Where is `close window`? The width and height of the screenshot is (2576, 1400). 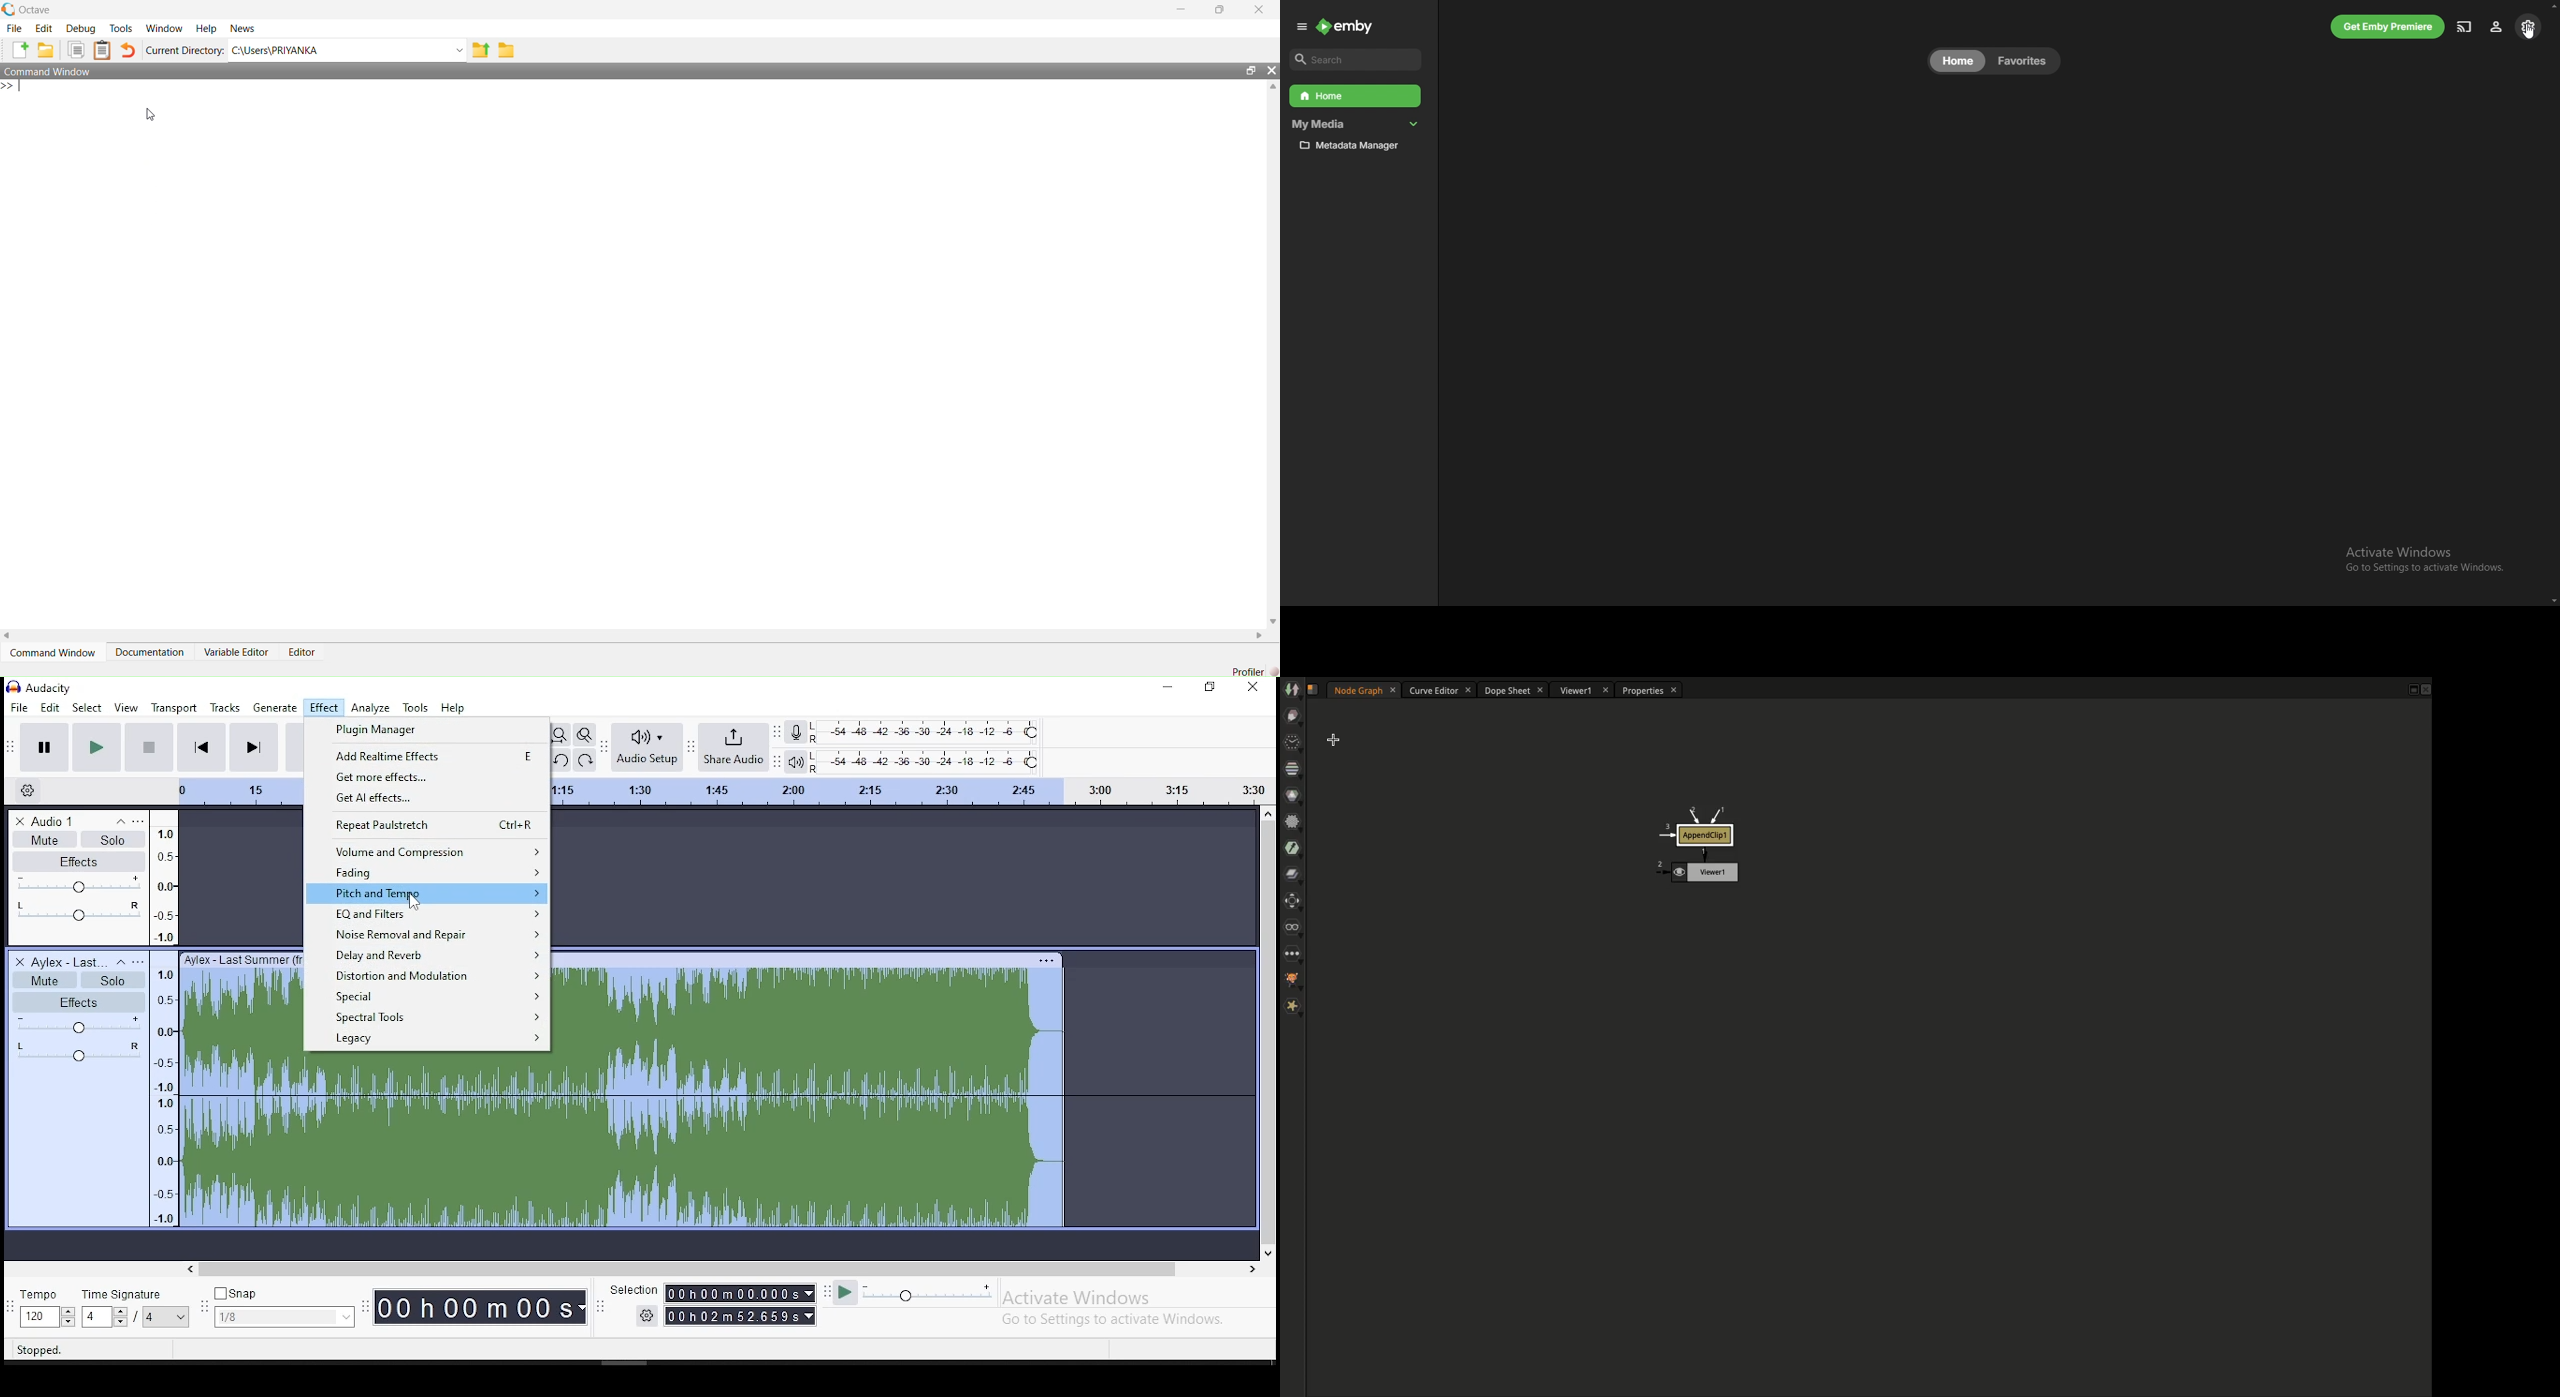
close window is located at coordinates (1255, 687).